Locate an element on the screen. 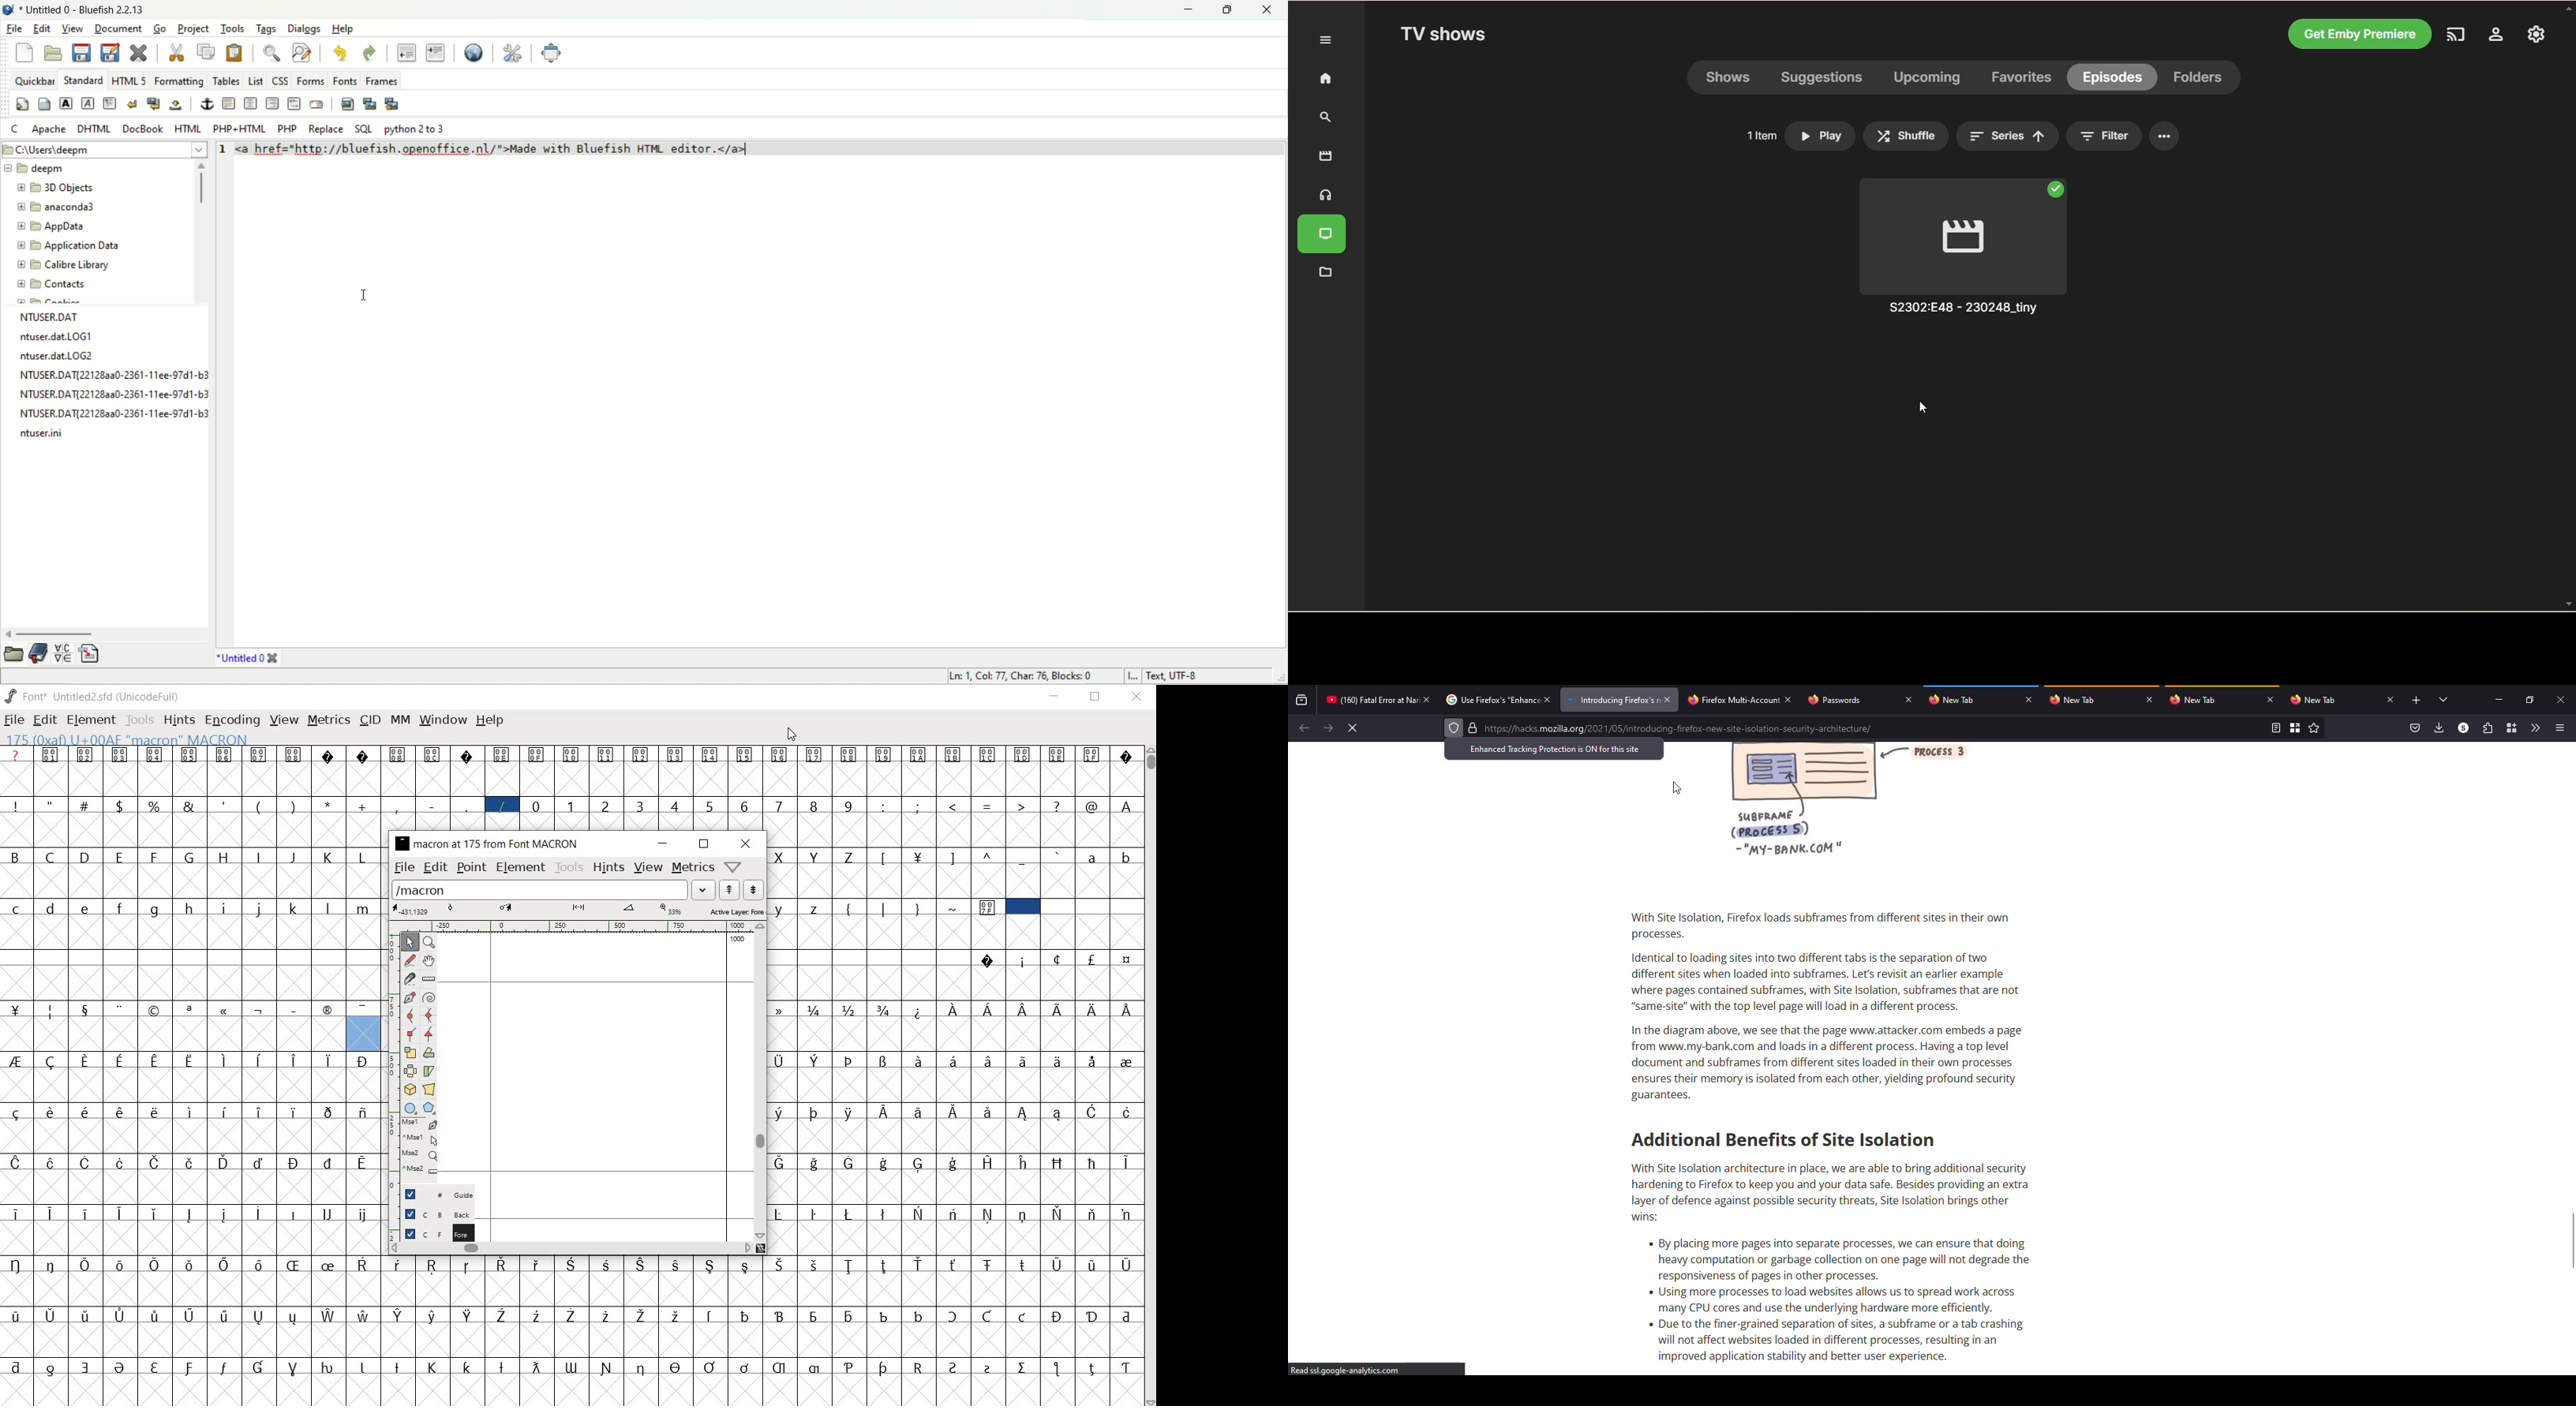  Symbol is located at coordinates (296, 1264).